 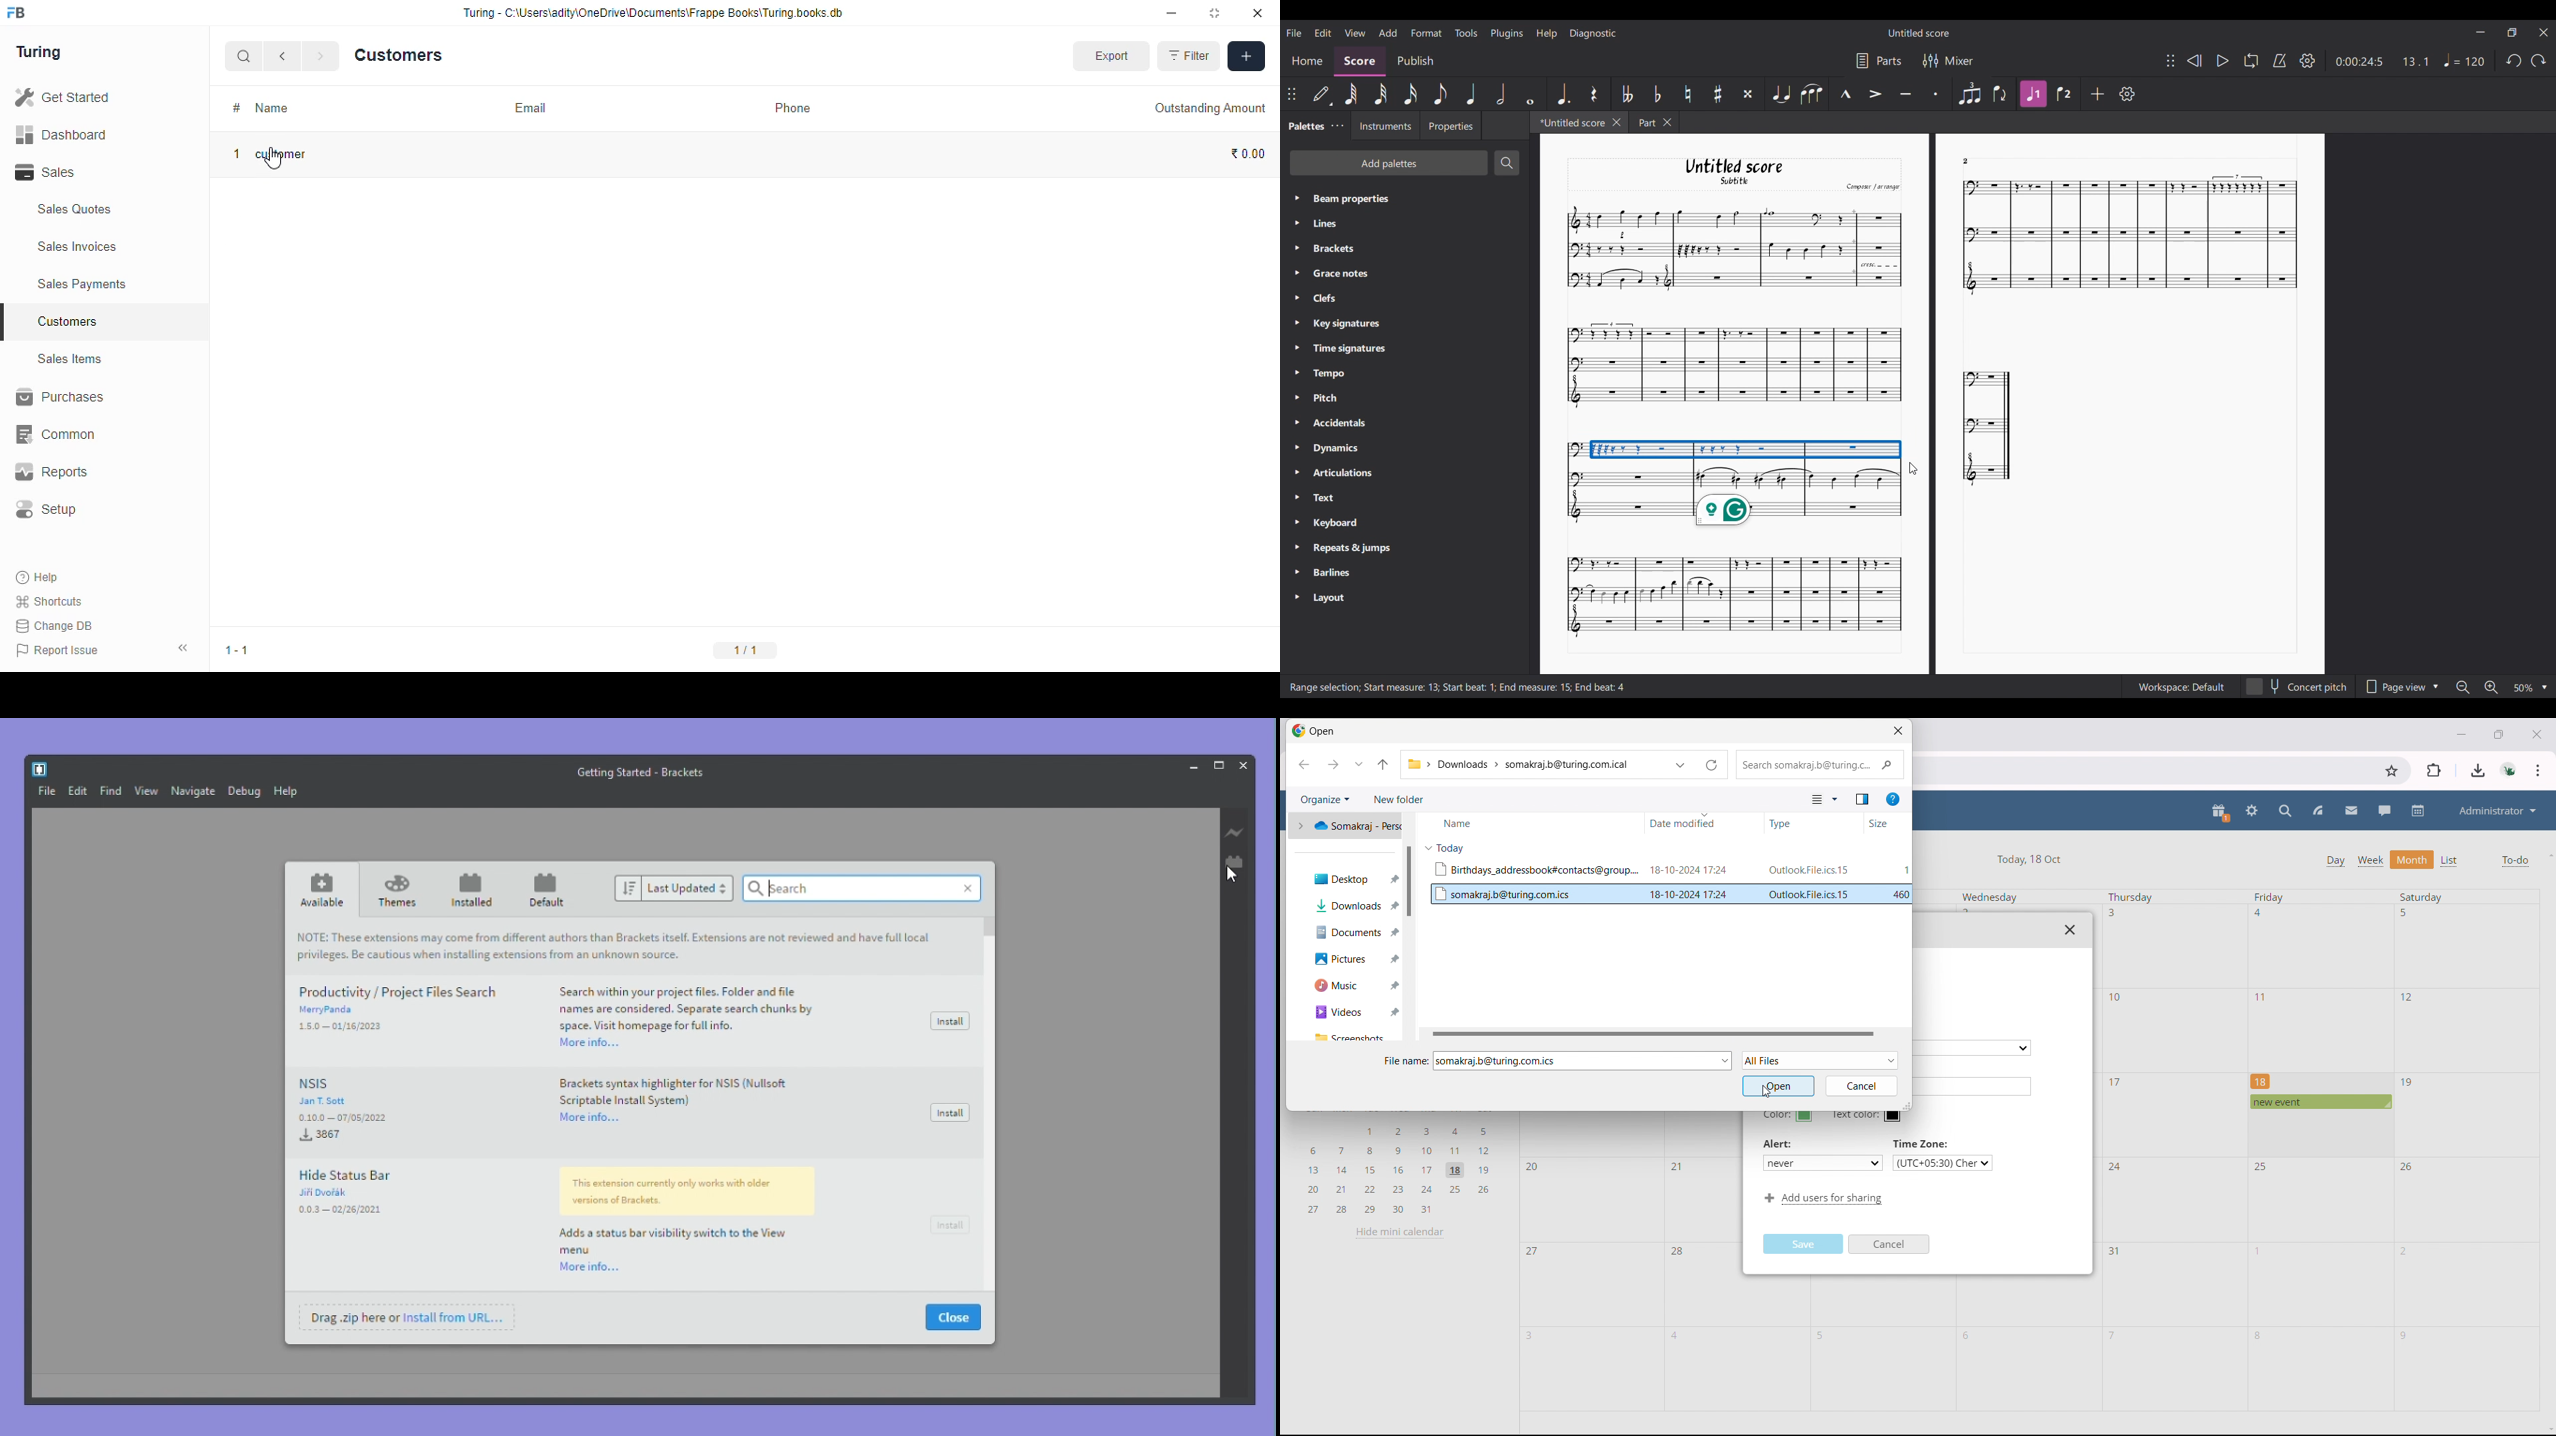 What do you see at coordinates (2548, 854) in the screenshot?
I see `scroll up` at bounding box center [2548, 854].